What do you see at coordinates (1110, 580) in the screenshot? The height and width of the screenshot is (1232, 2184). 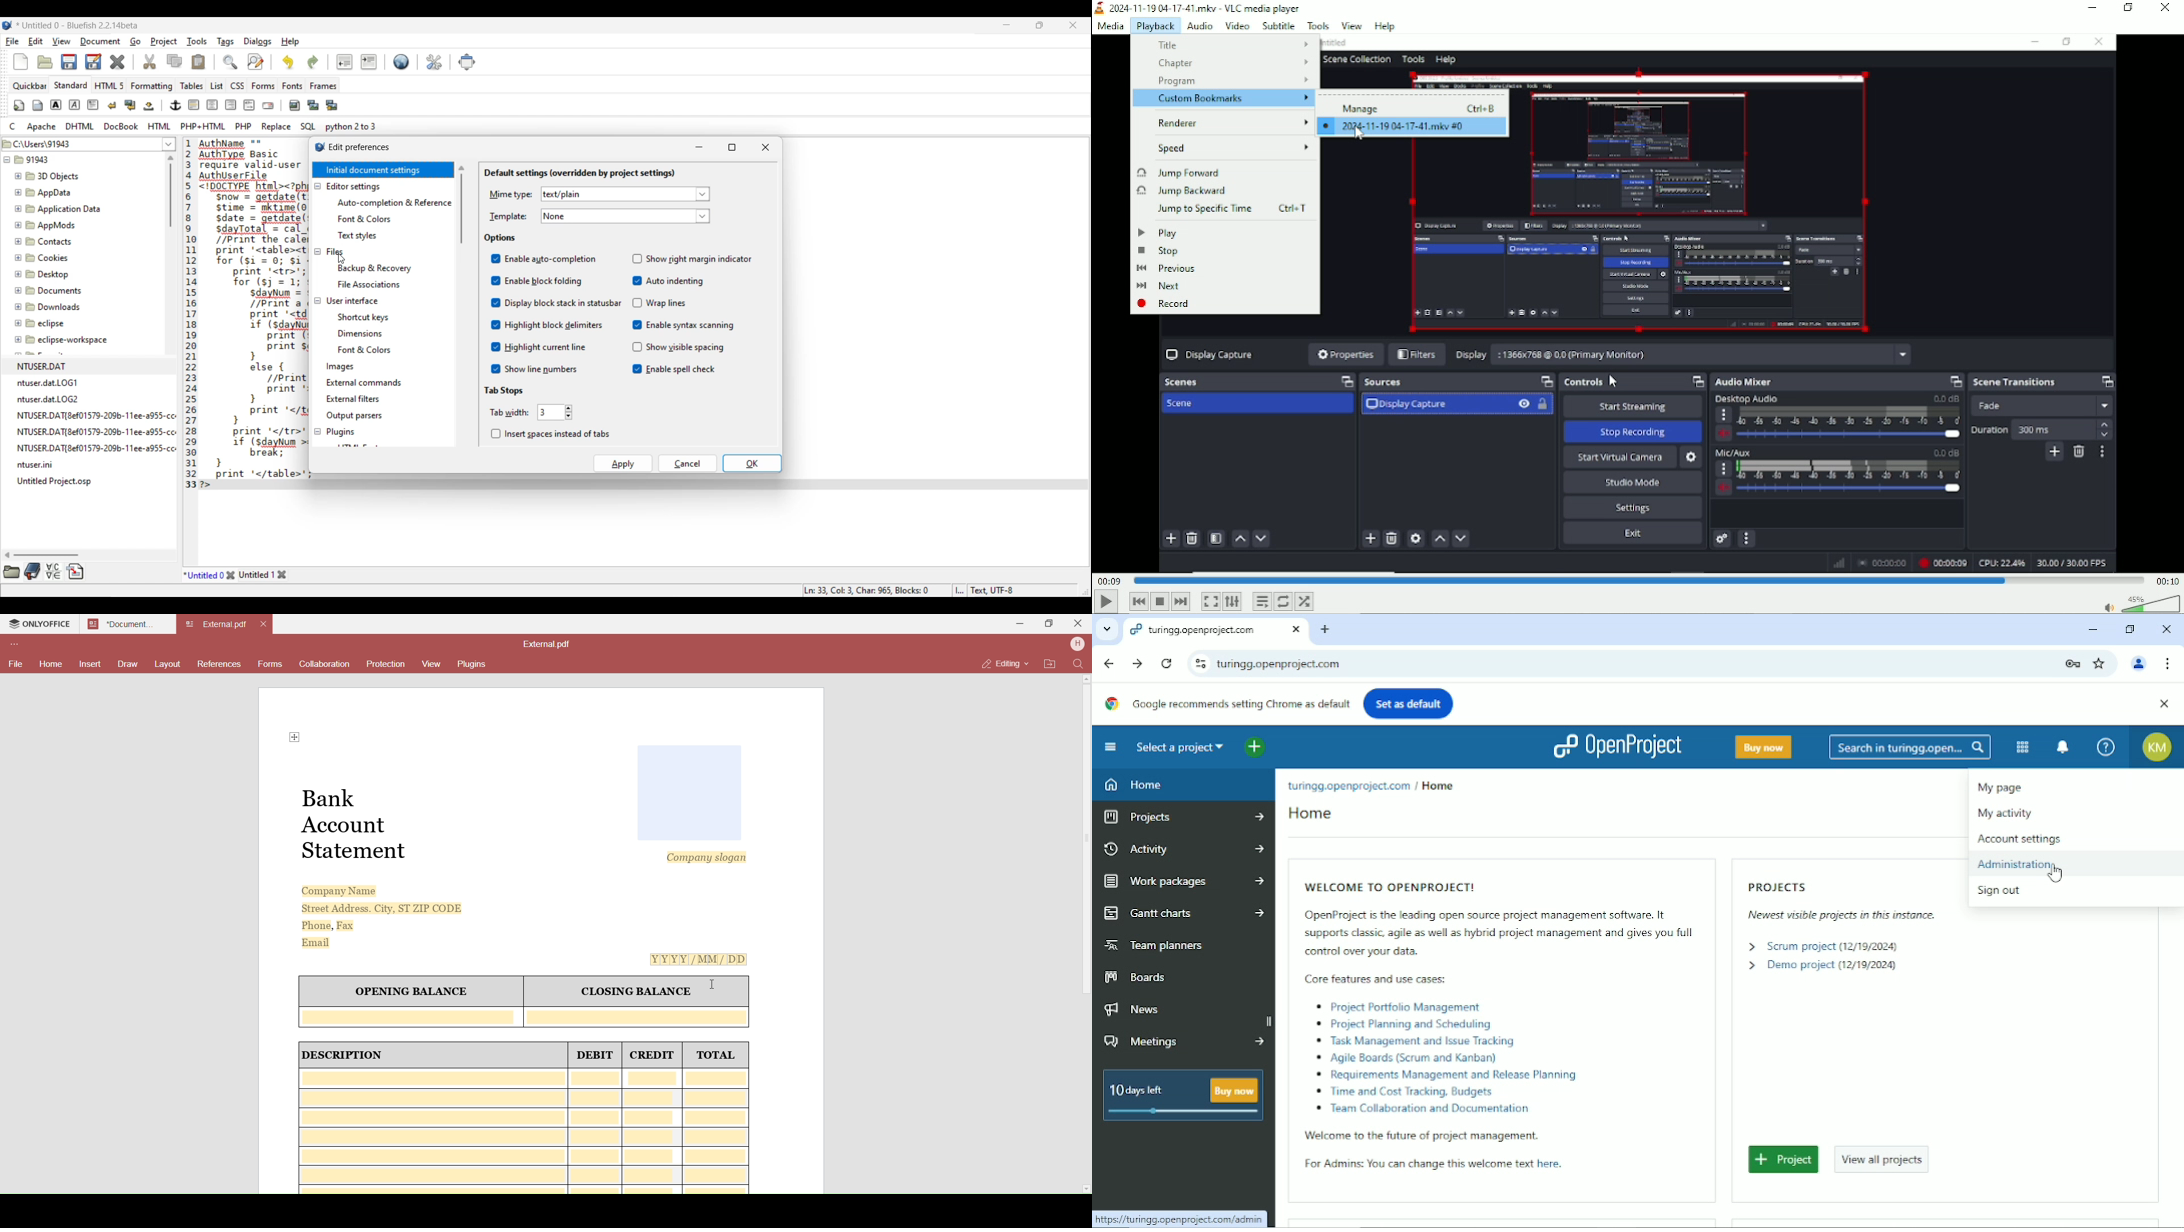 I see `00:09` at bounding box center [1110, 580].